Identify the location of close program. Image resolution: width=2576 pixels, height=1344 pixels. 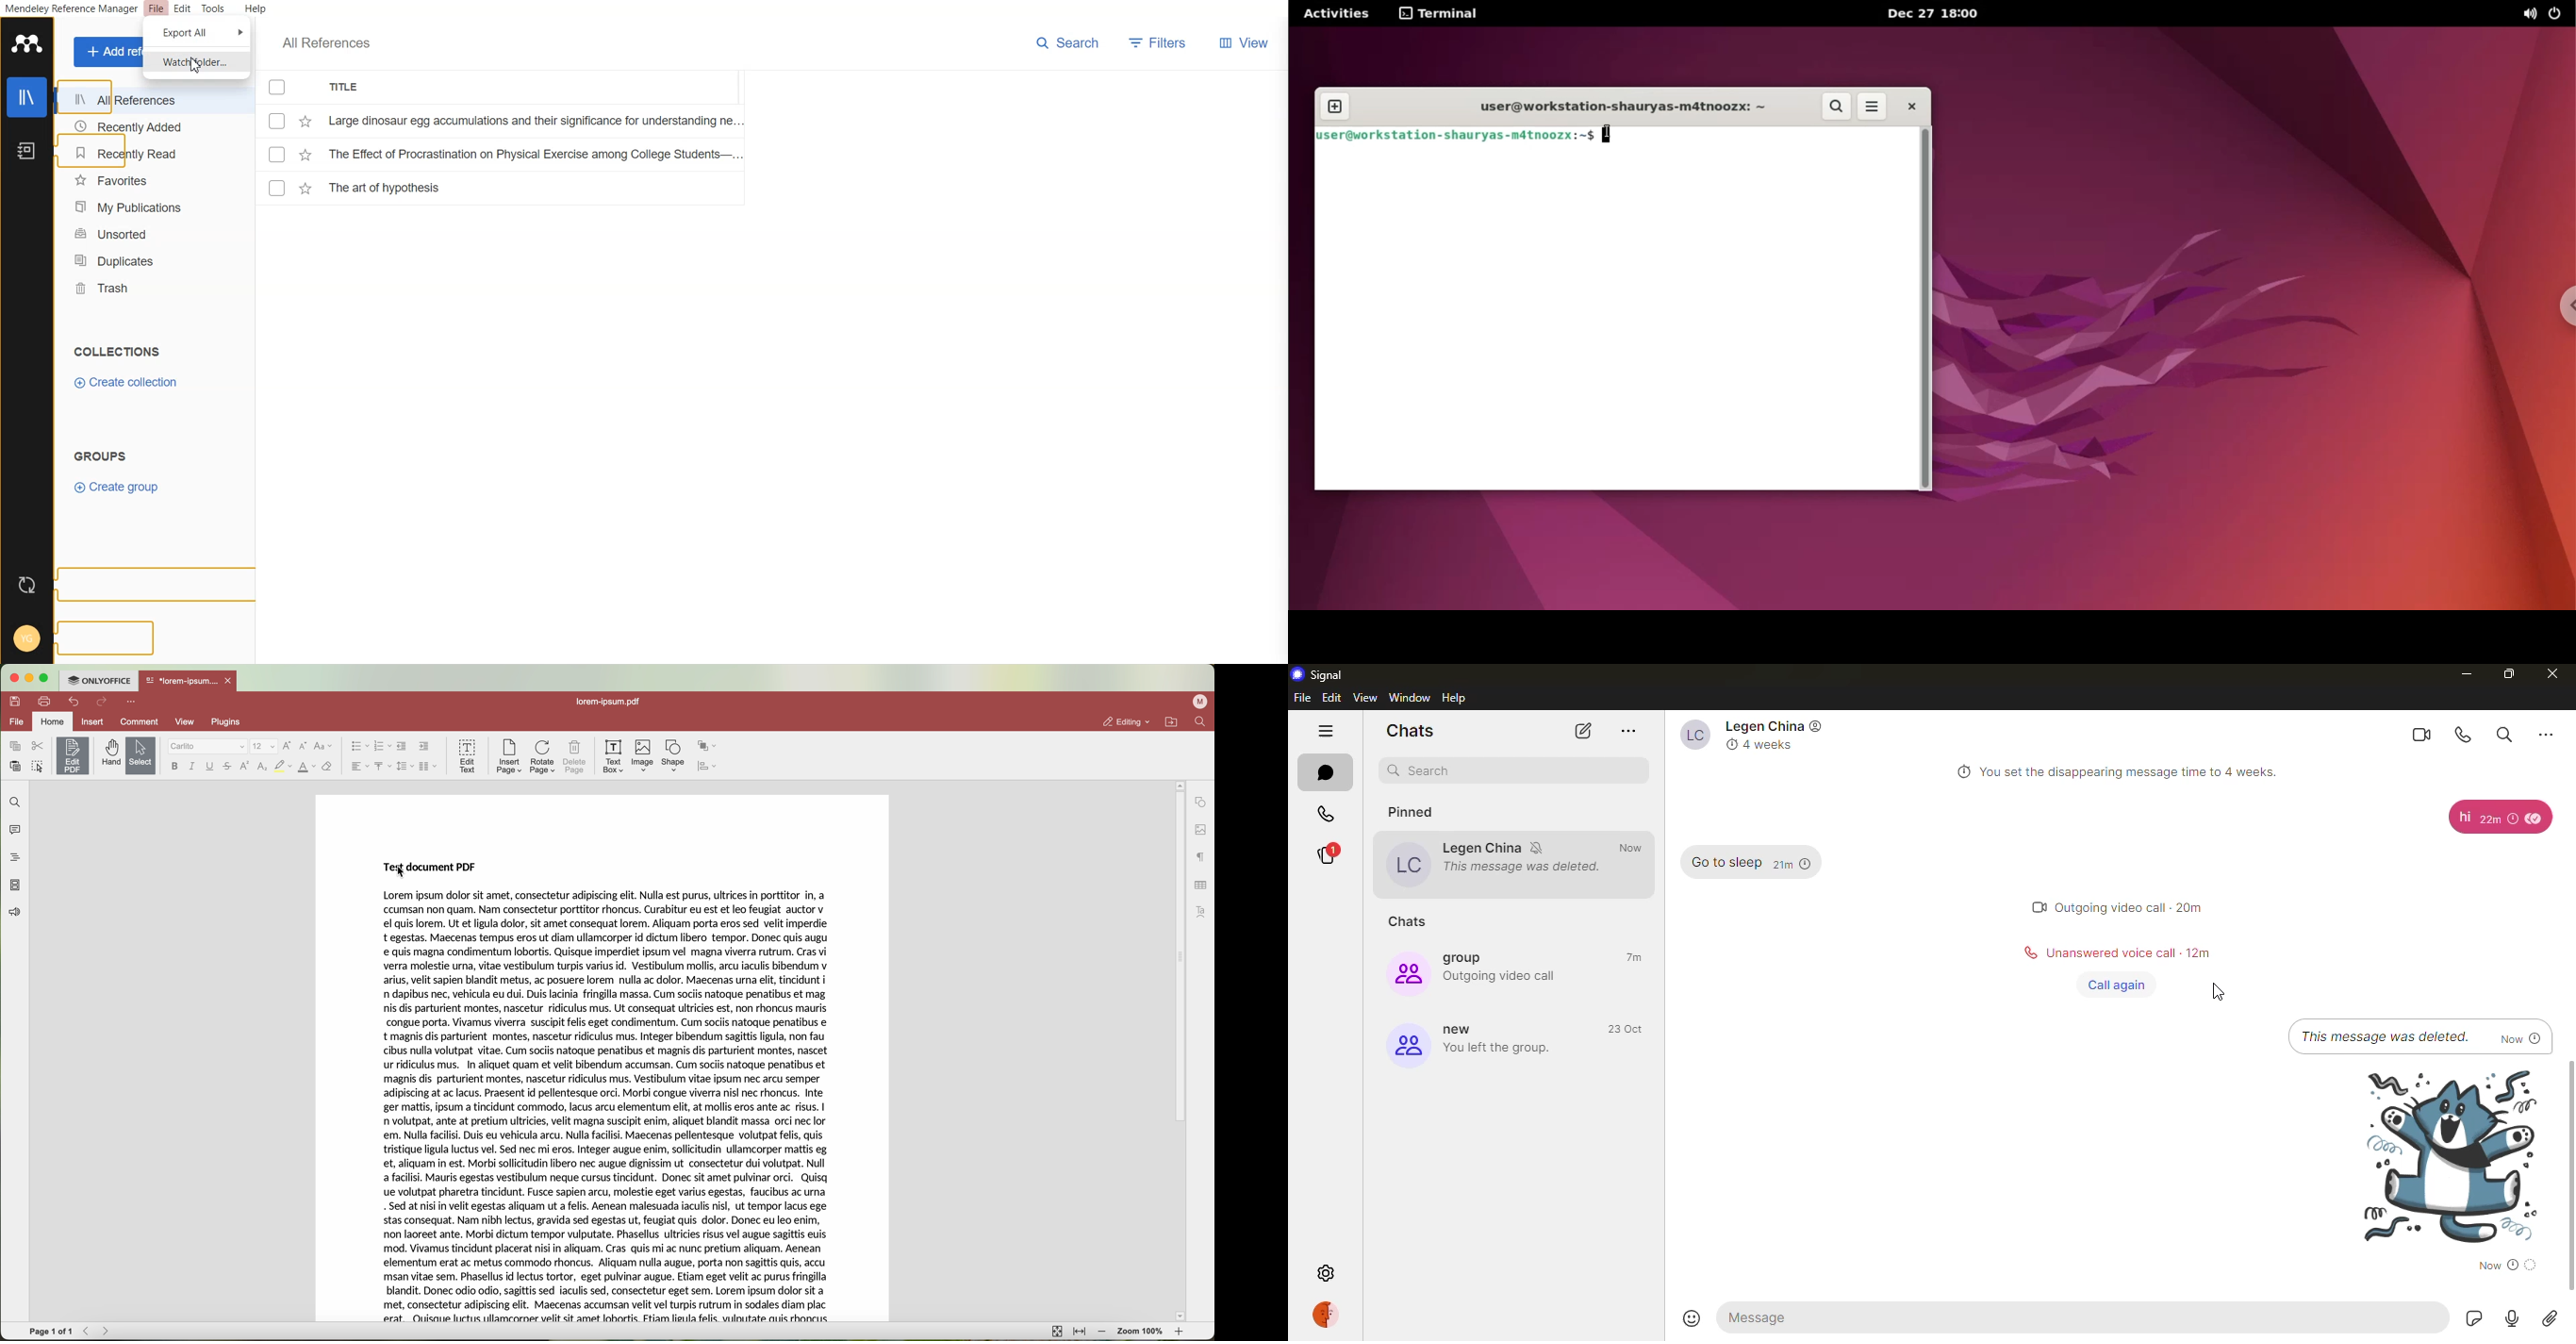
(16, 677).